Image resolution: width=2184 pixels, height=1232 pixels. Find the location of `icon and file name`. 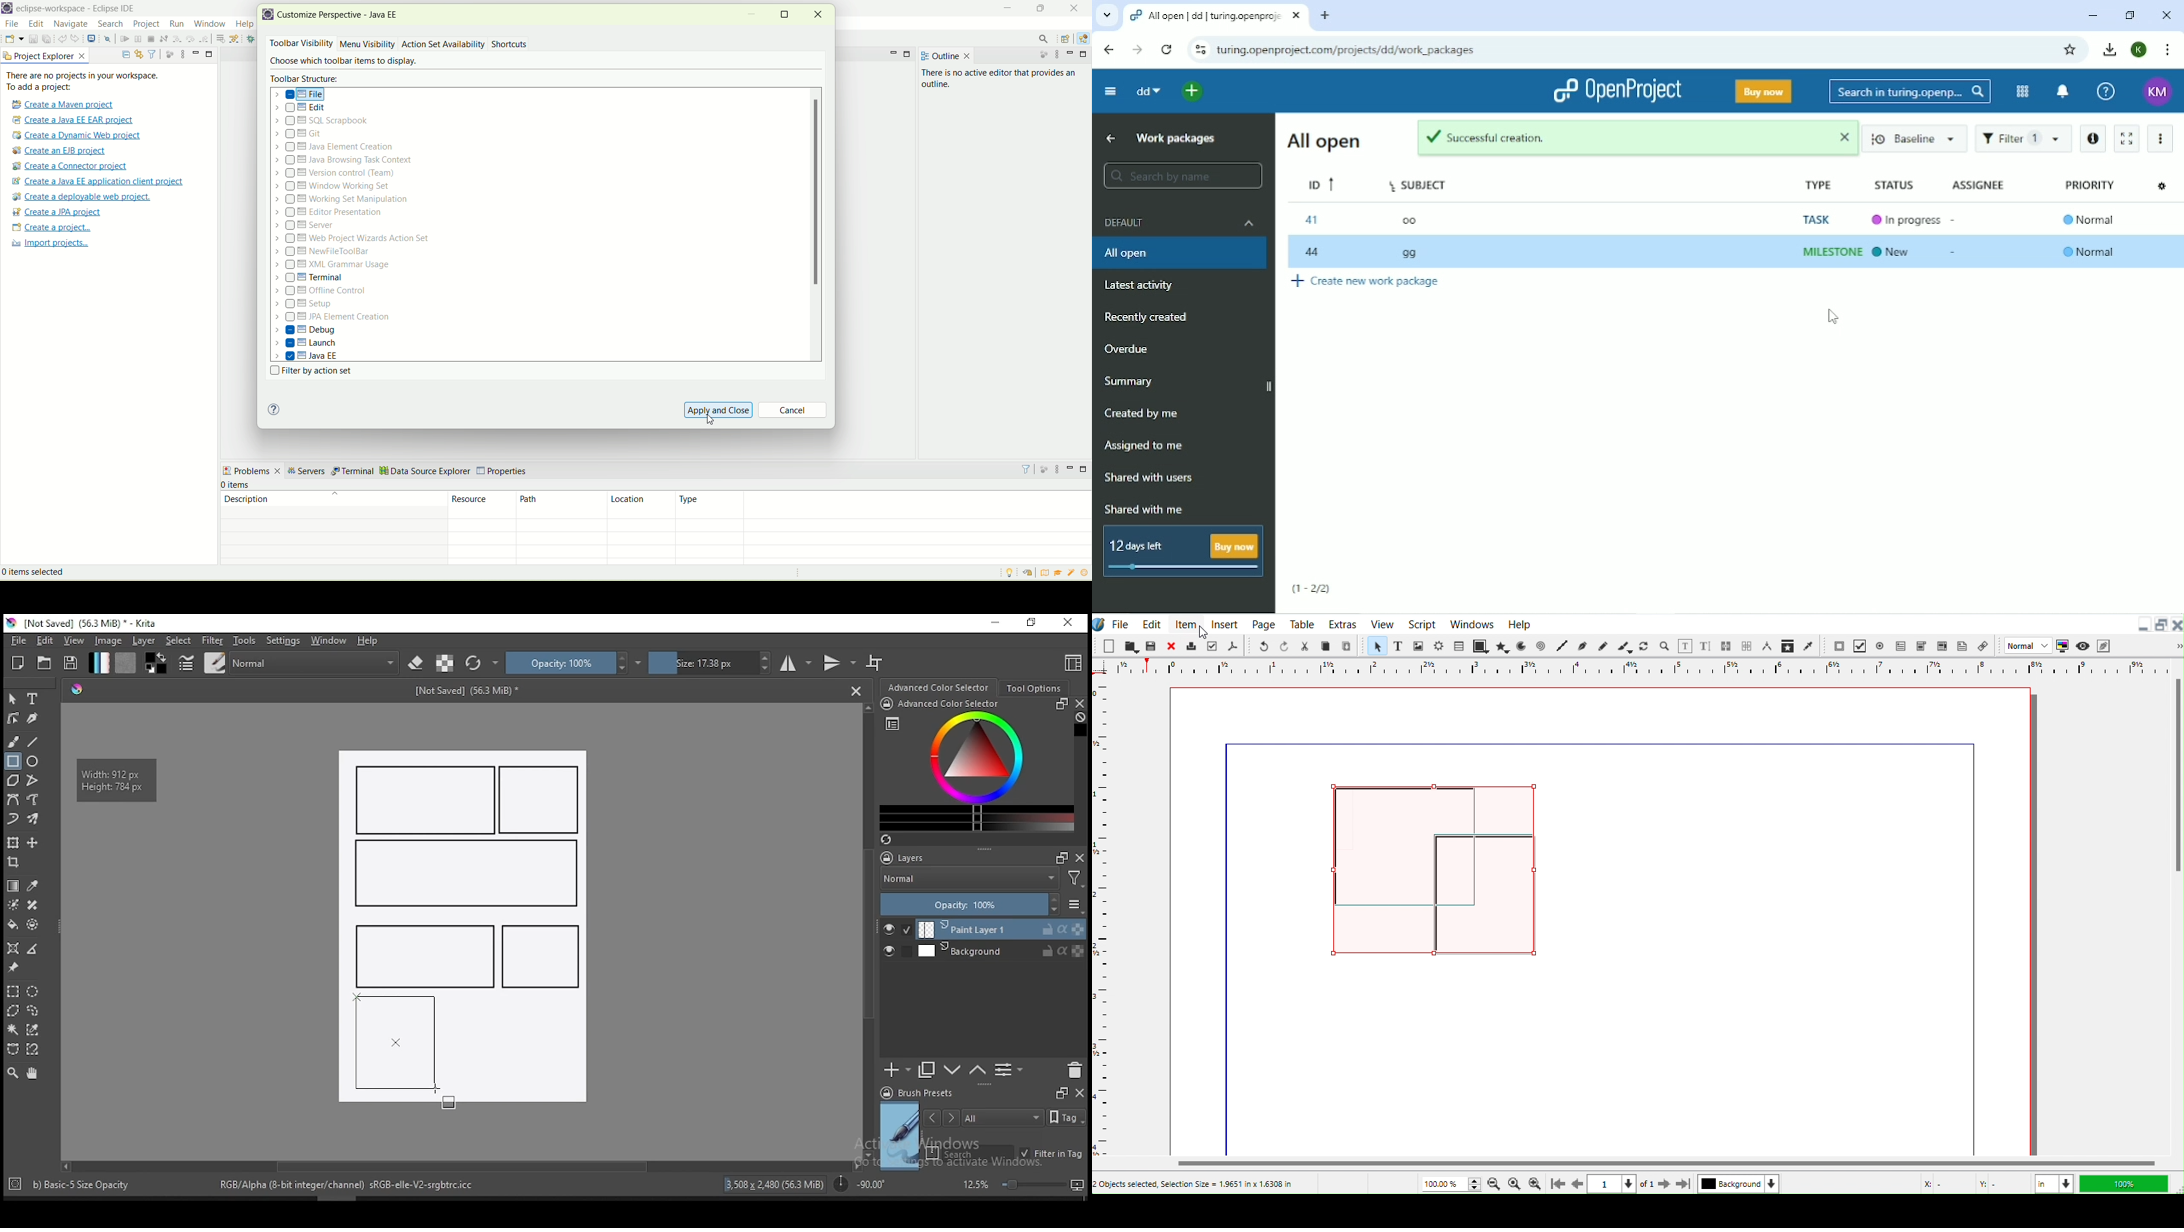

icon and file name is located at coordinates (84, 623).